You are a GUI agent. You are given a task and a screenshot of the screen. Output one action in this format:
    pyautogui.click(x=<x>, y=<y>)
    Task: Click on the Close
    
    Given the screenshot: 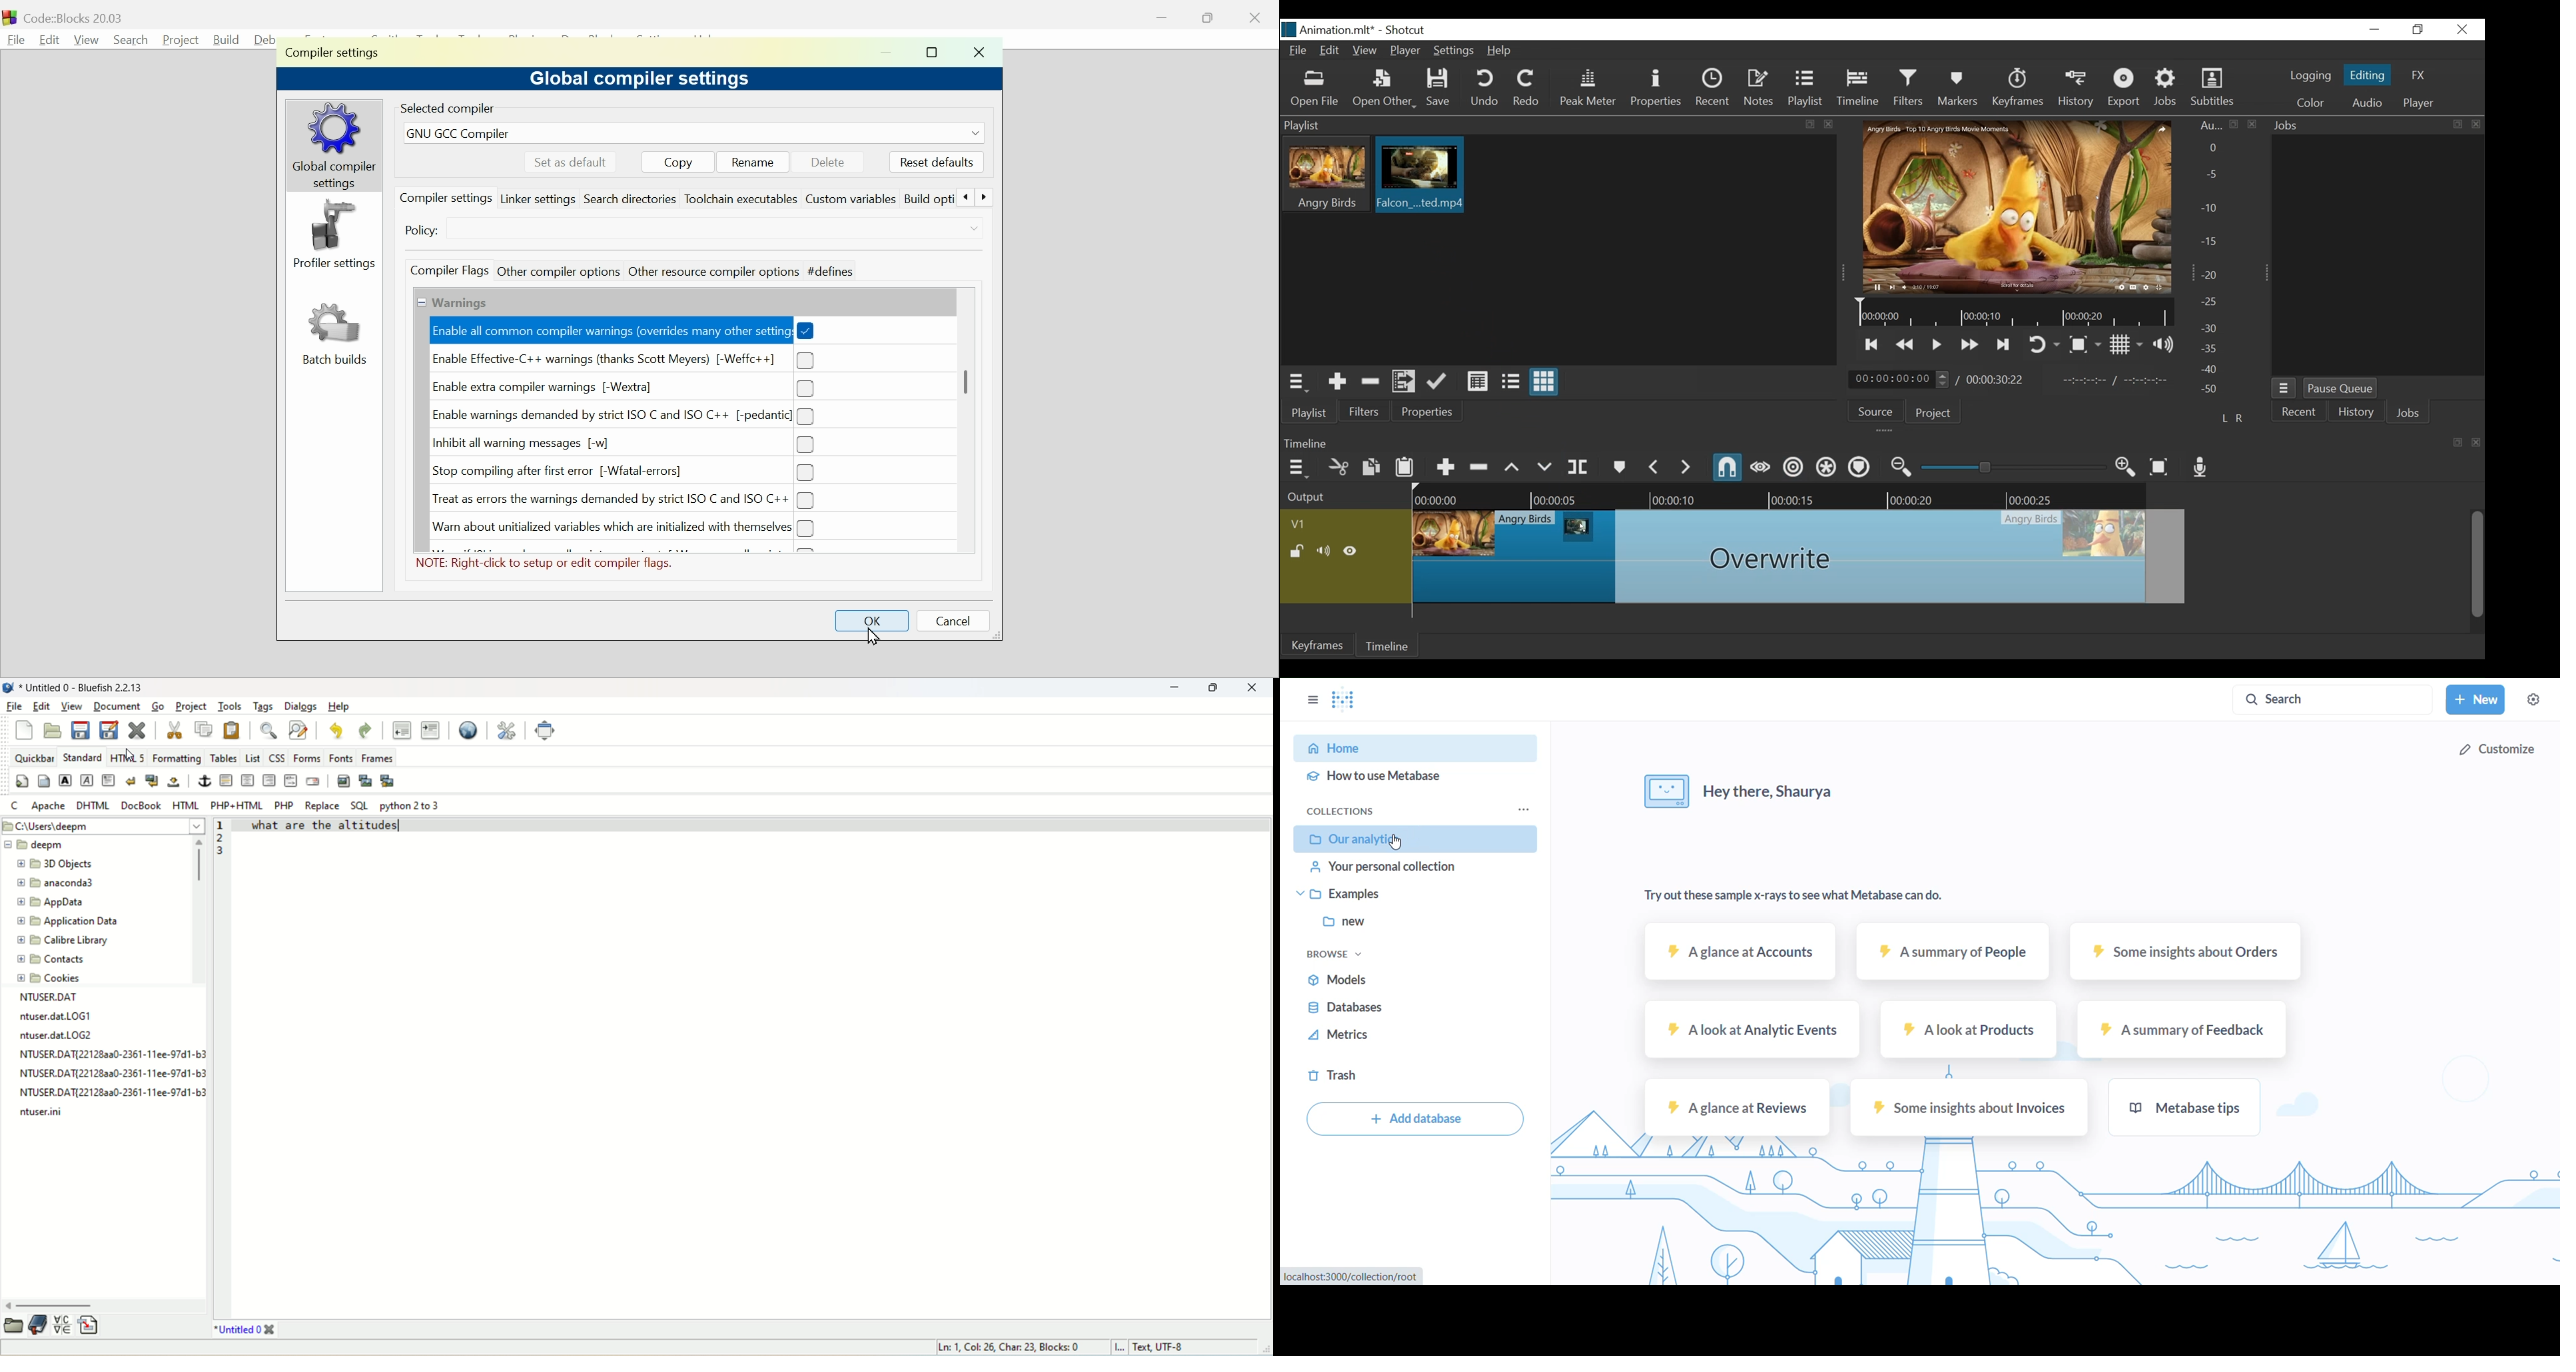 What is the action you would take?
    pyautogui.click(x=977, y=53)
    